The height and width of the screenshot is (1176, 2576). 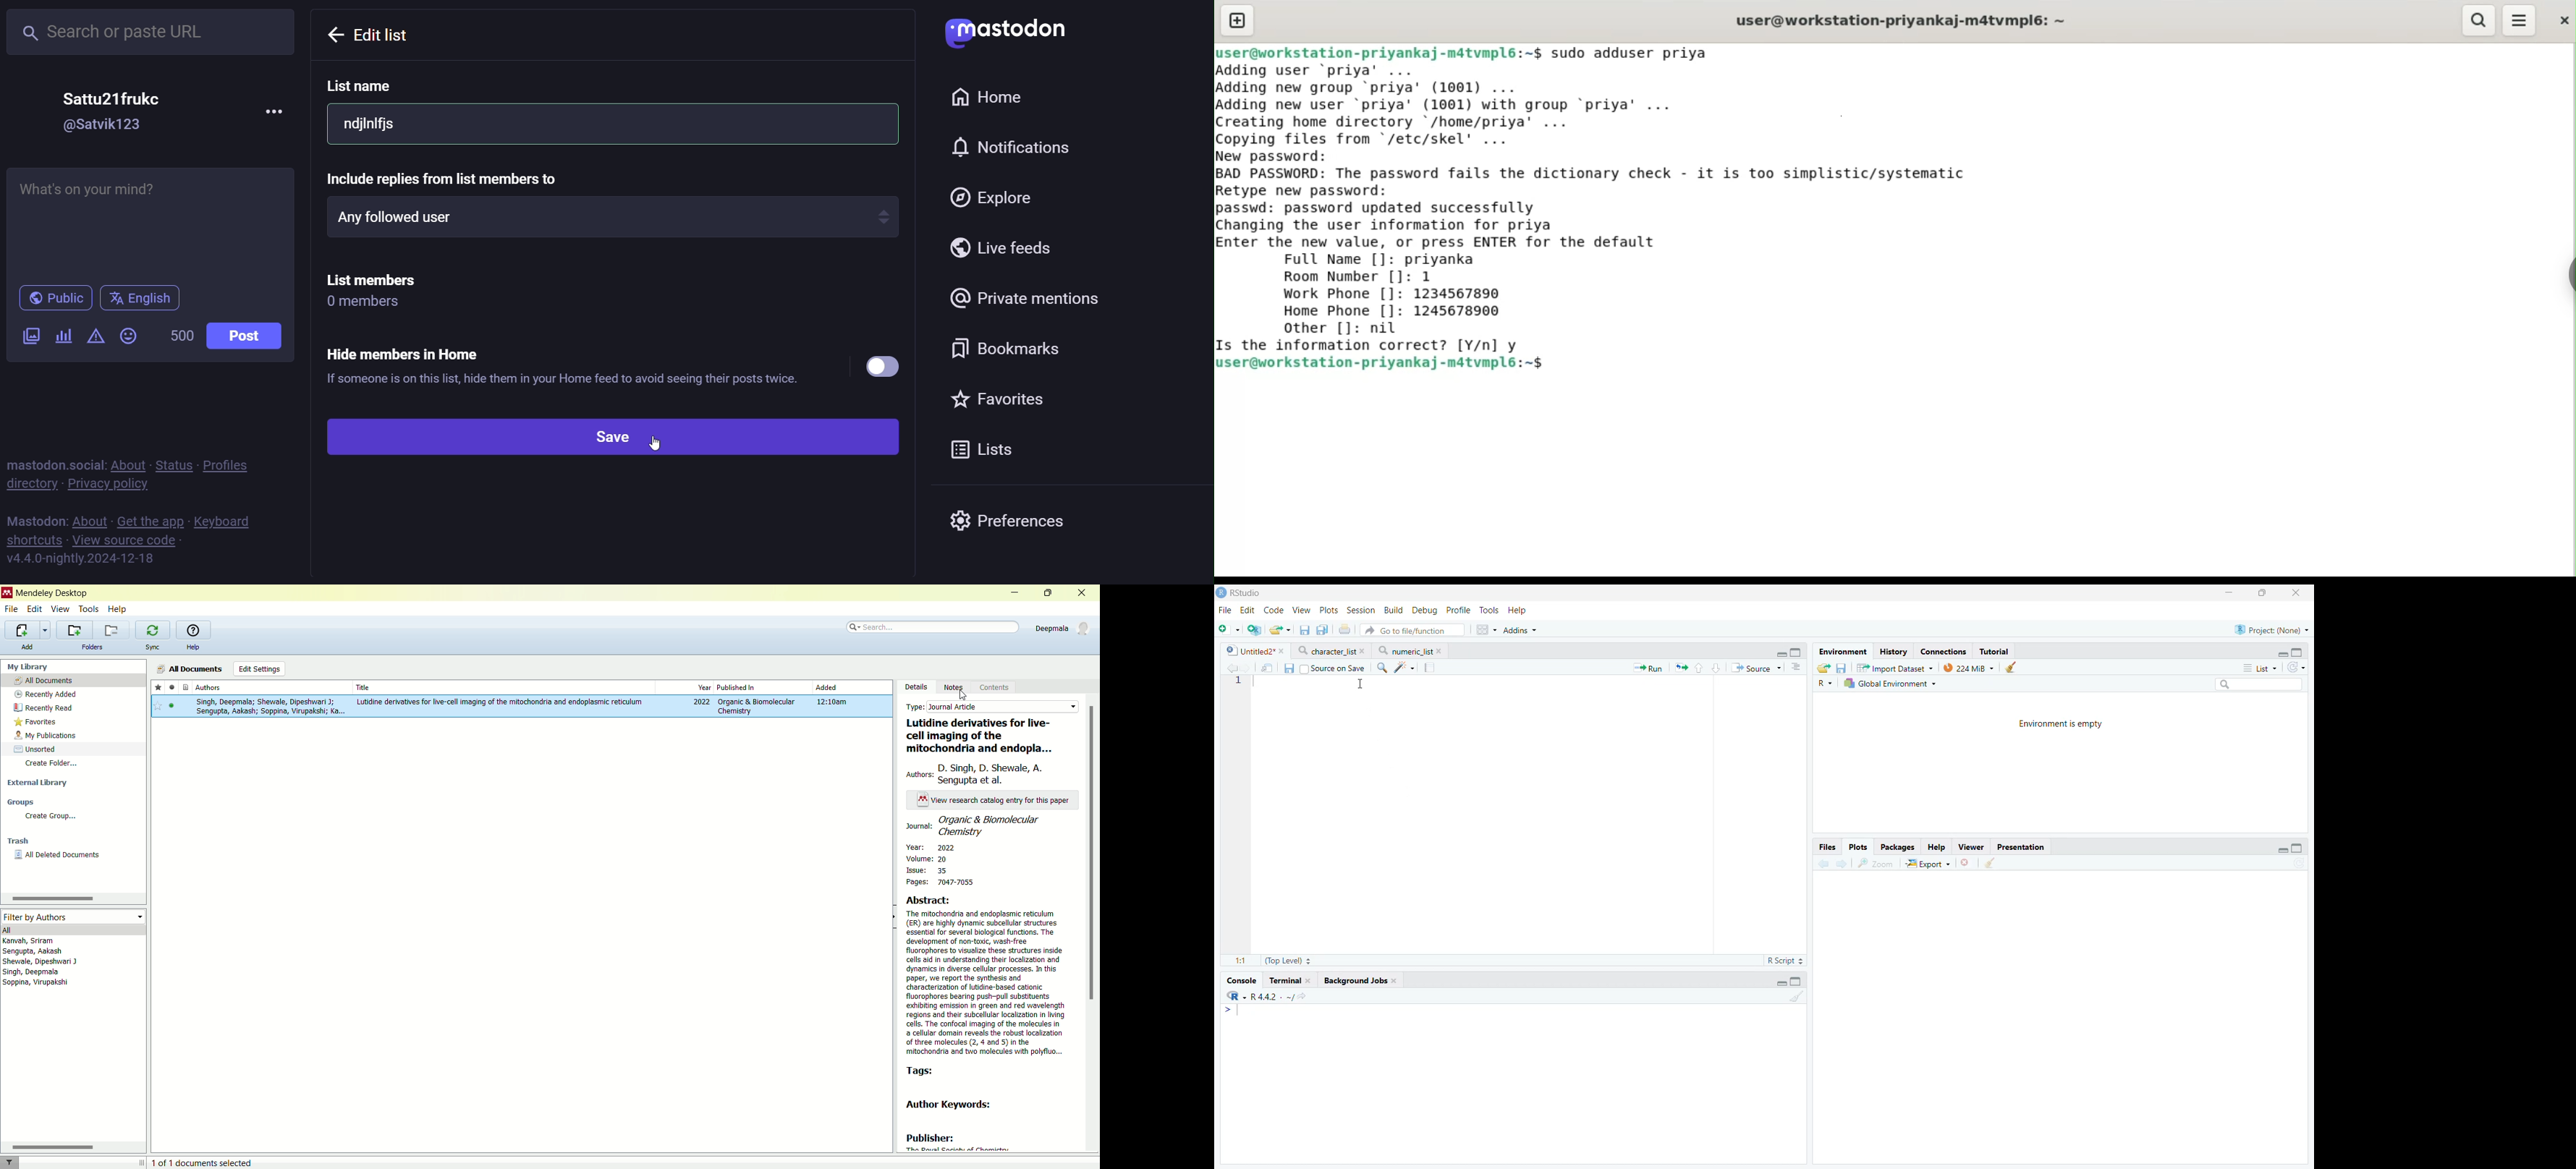 What do you see at coordinates (363, 86) in the screenshot?
I see `list name` at bounding box center [363, 86].